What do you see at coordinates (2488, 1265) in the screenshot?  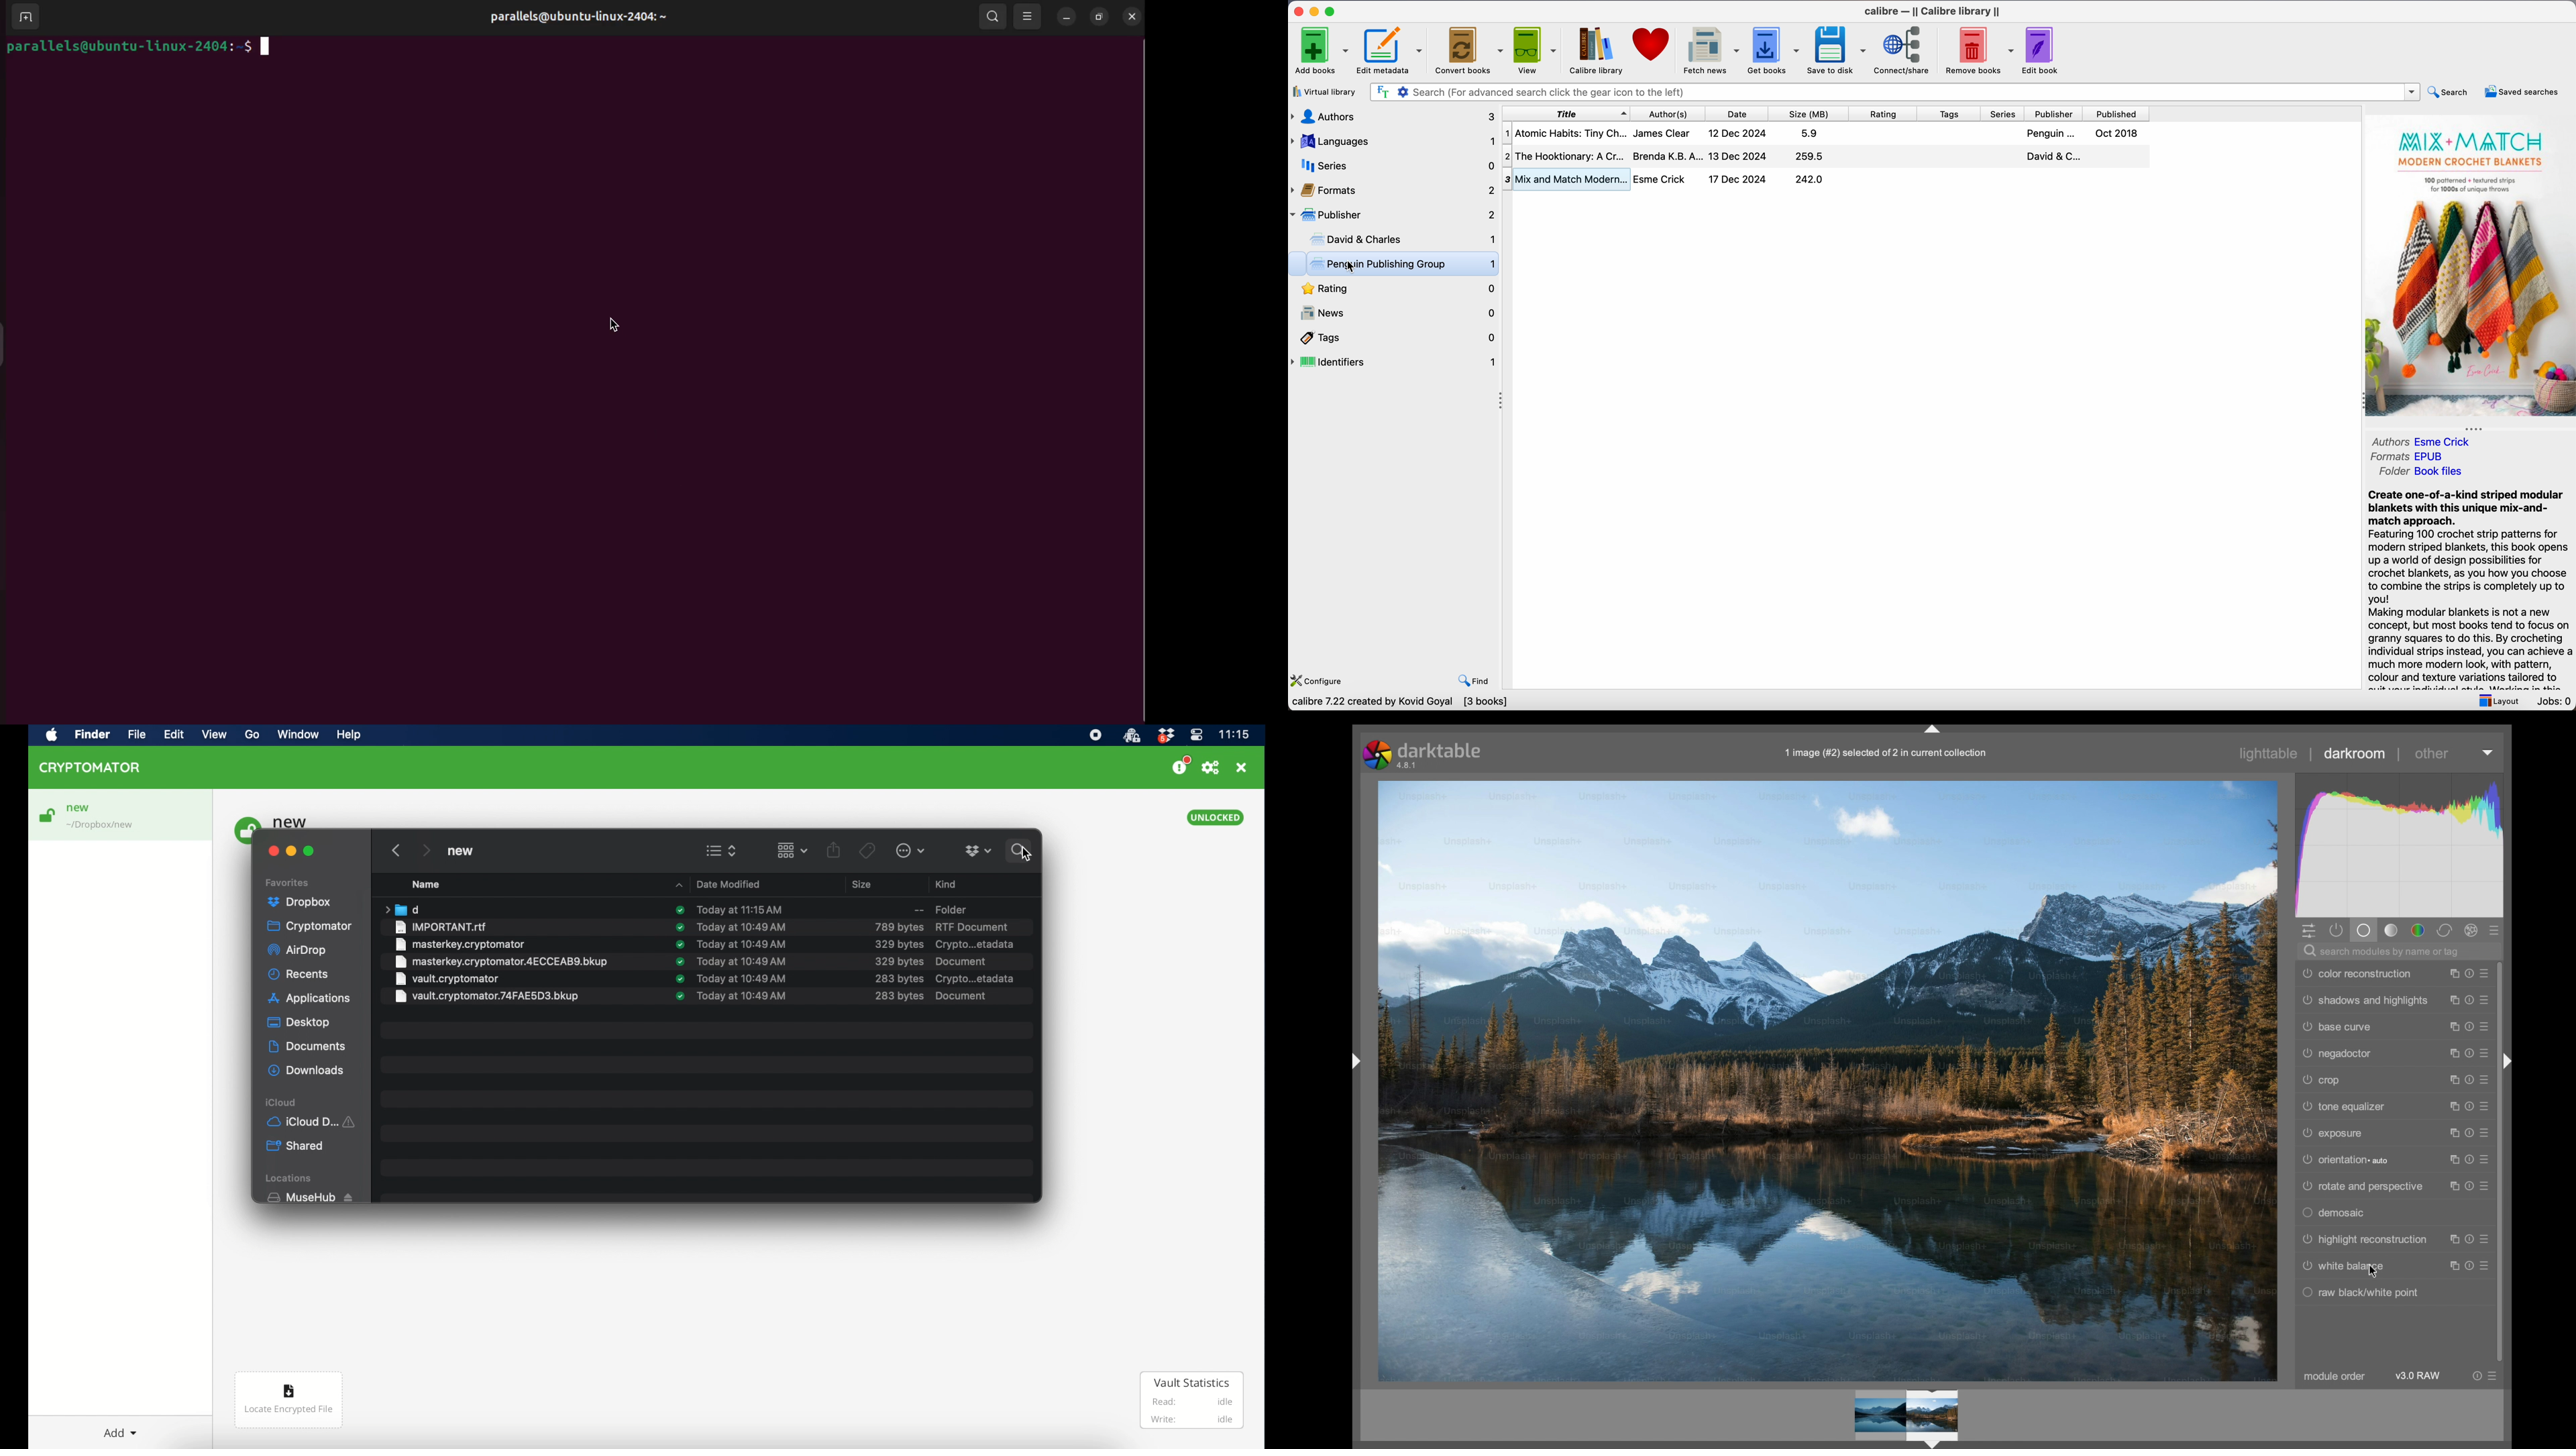 I see `presets` at bounding box center [2488, 1265].